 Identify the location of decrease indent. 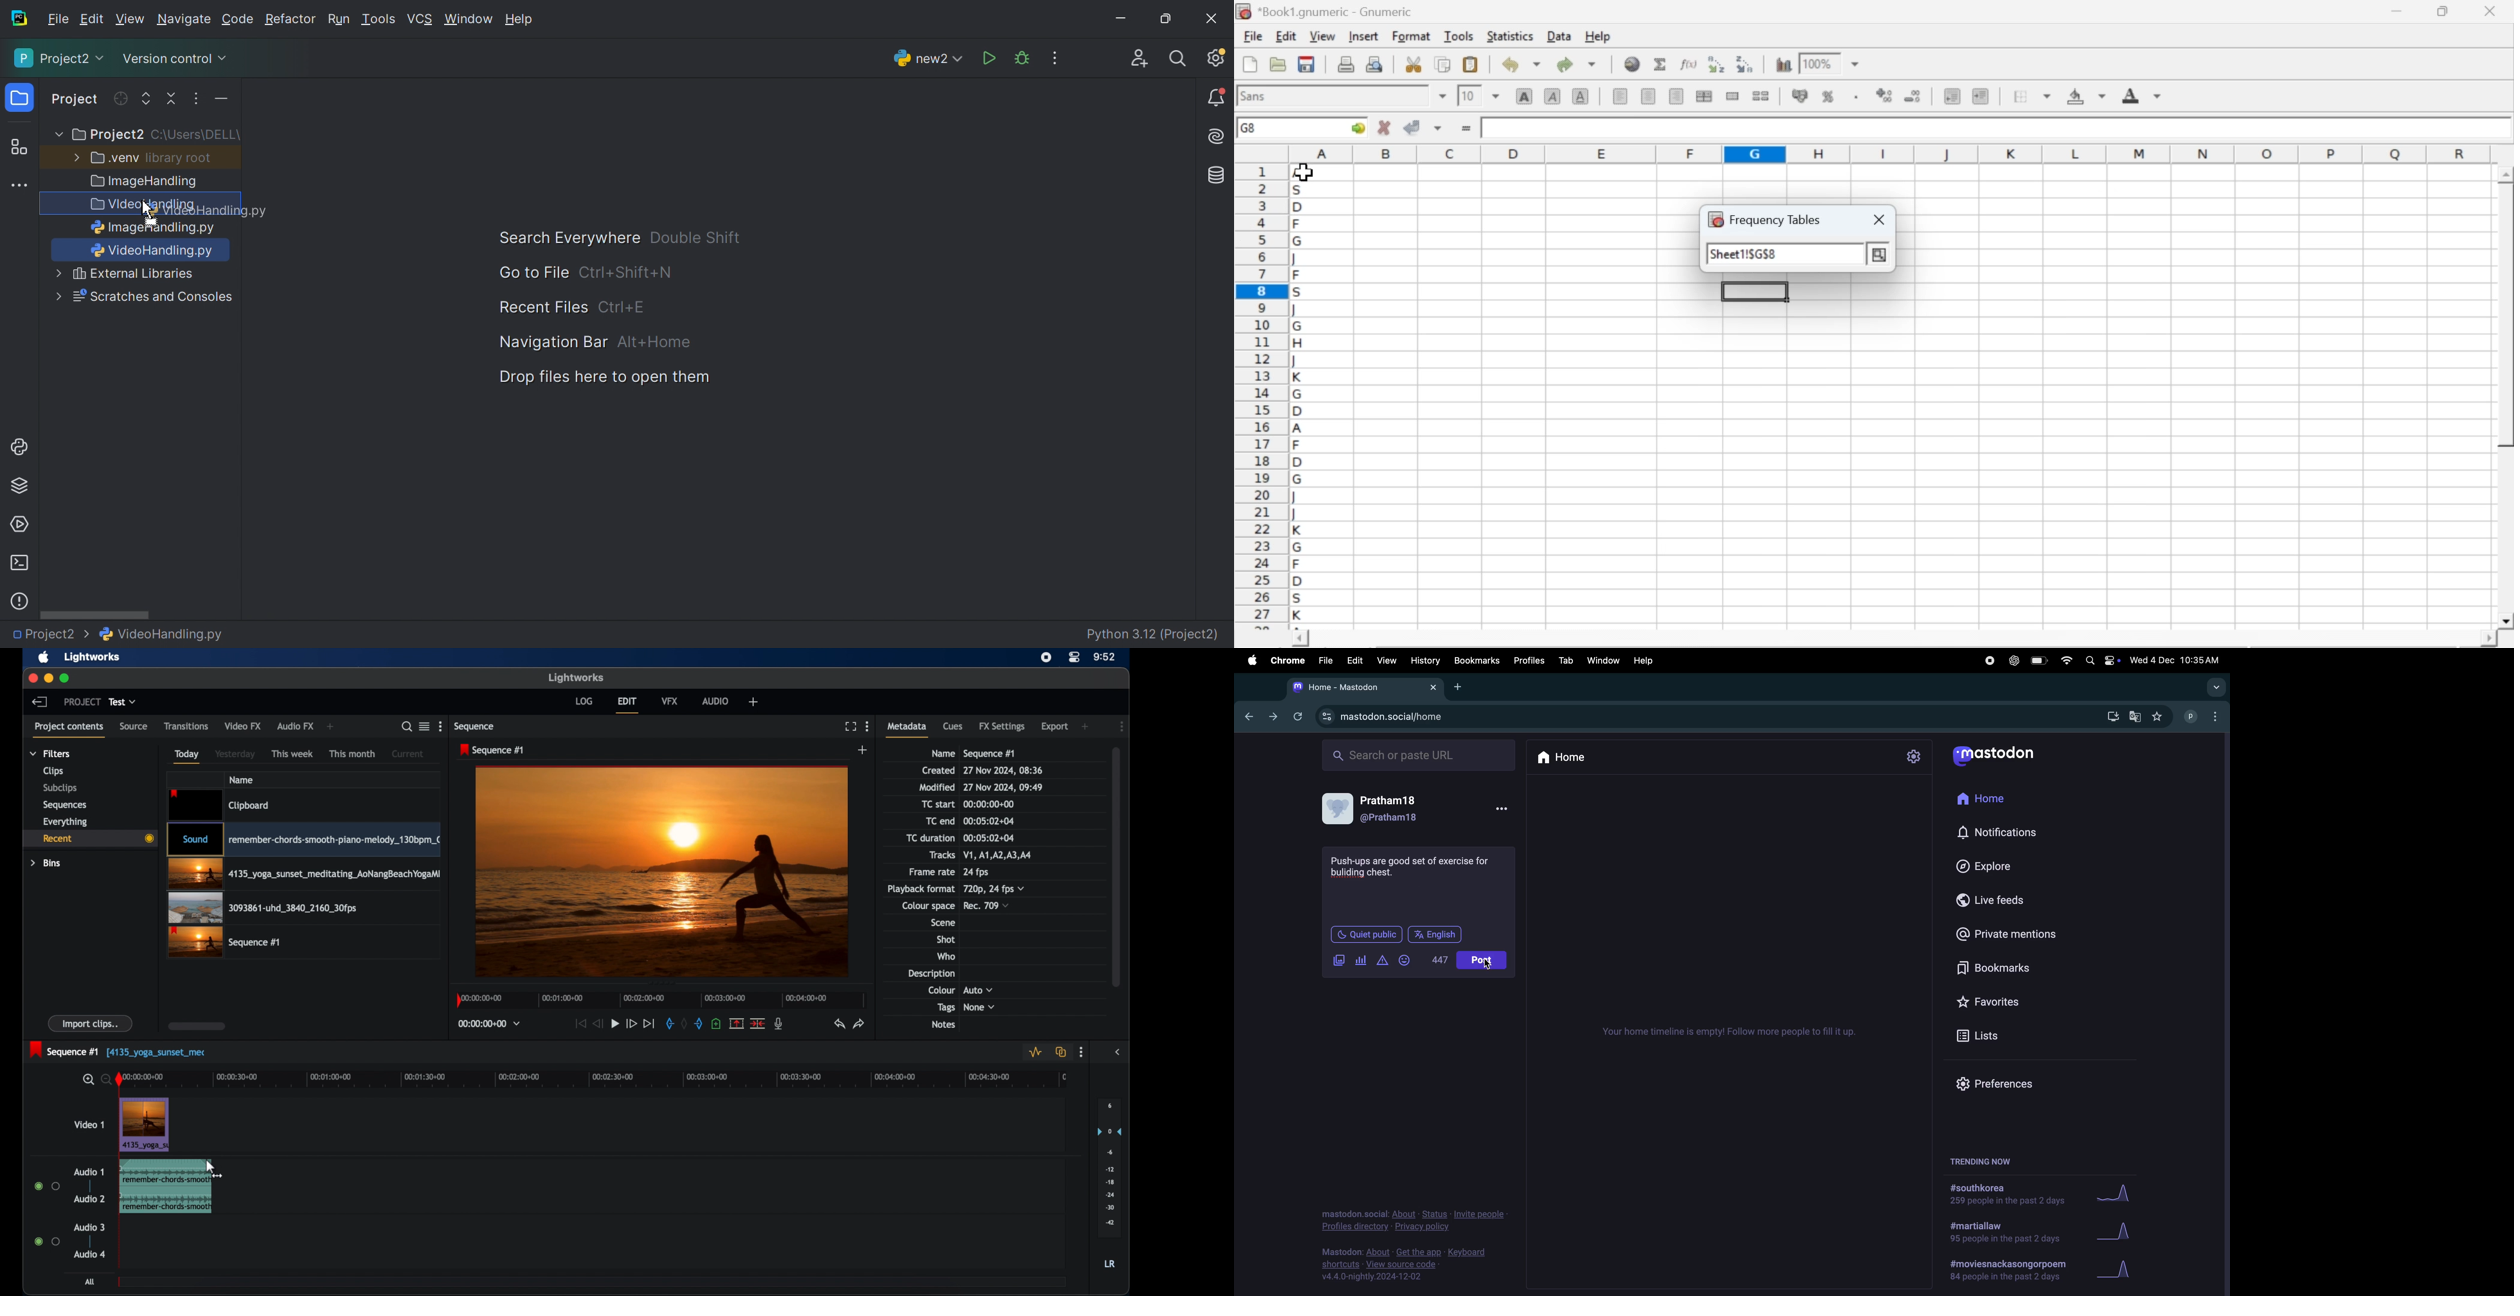
(1952, 95).